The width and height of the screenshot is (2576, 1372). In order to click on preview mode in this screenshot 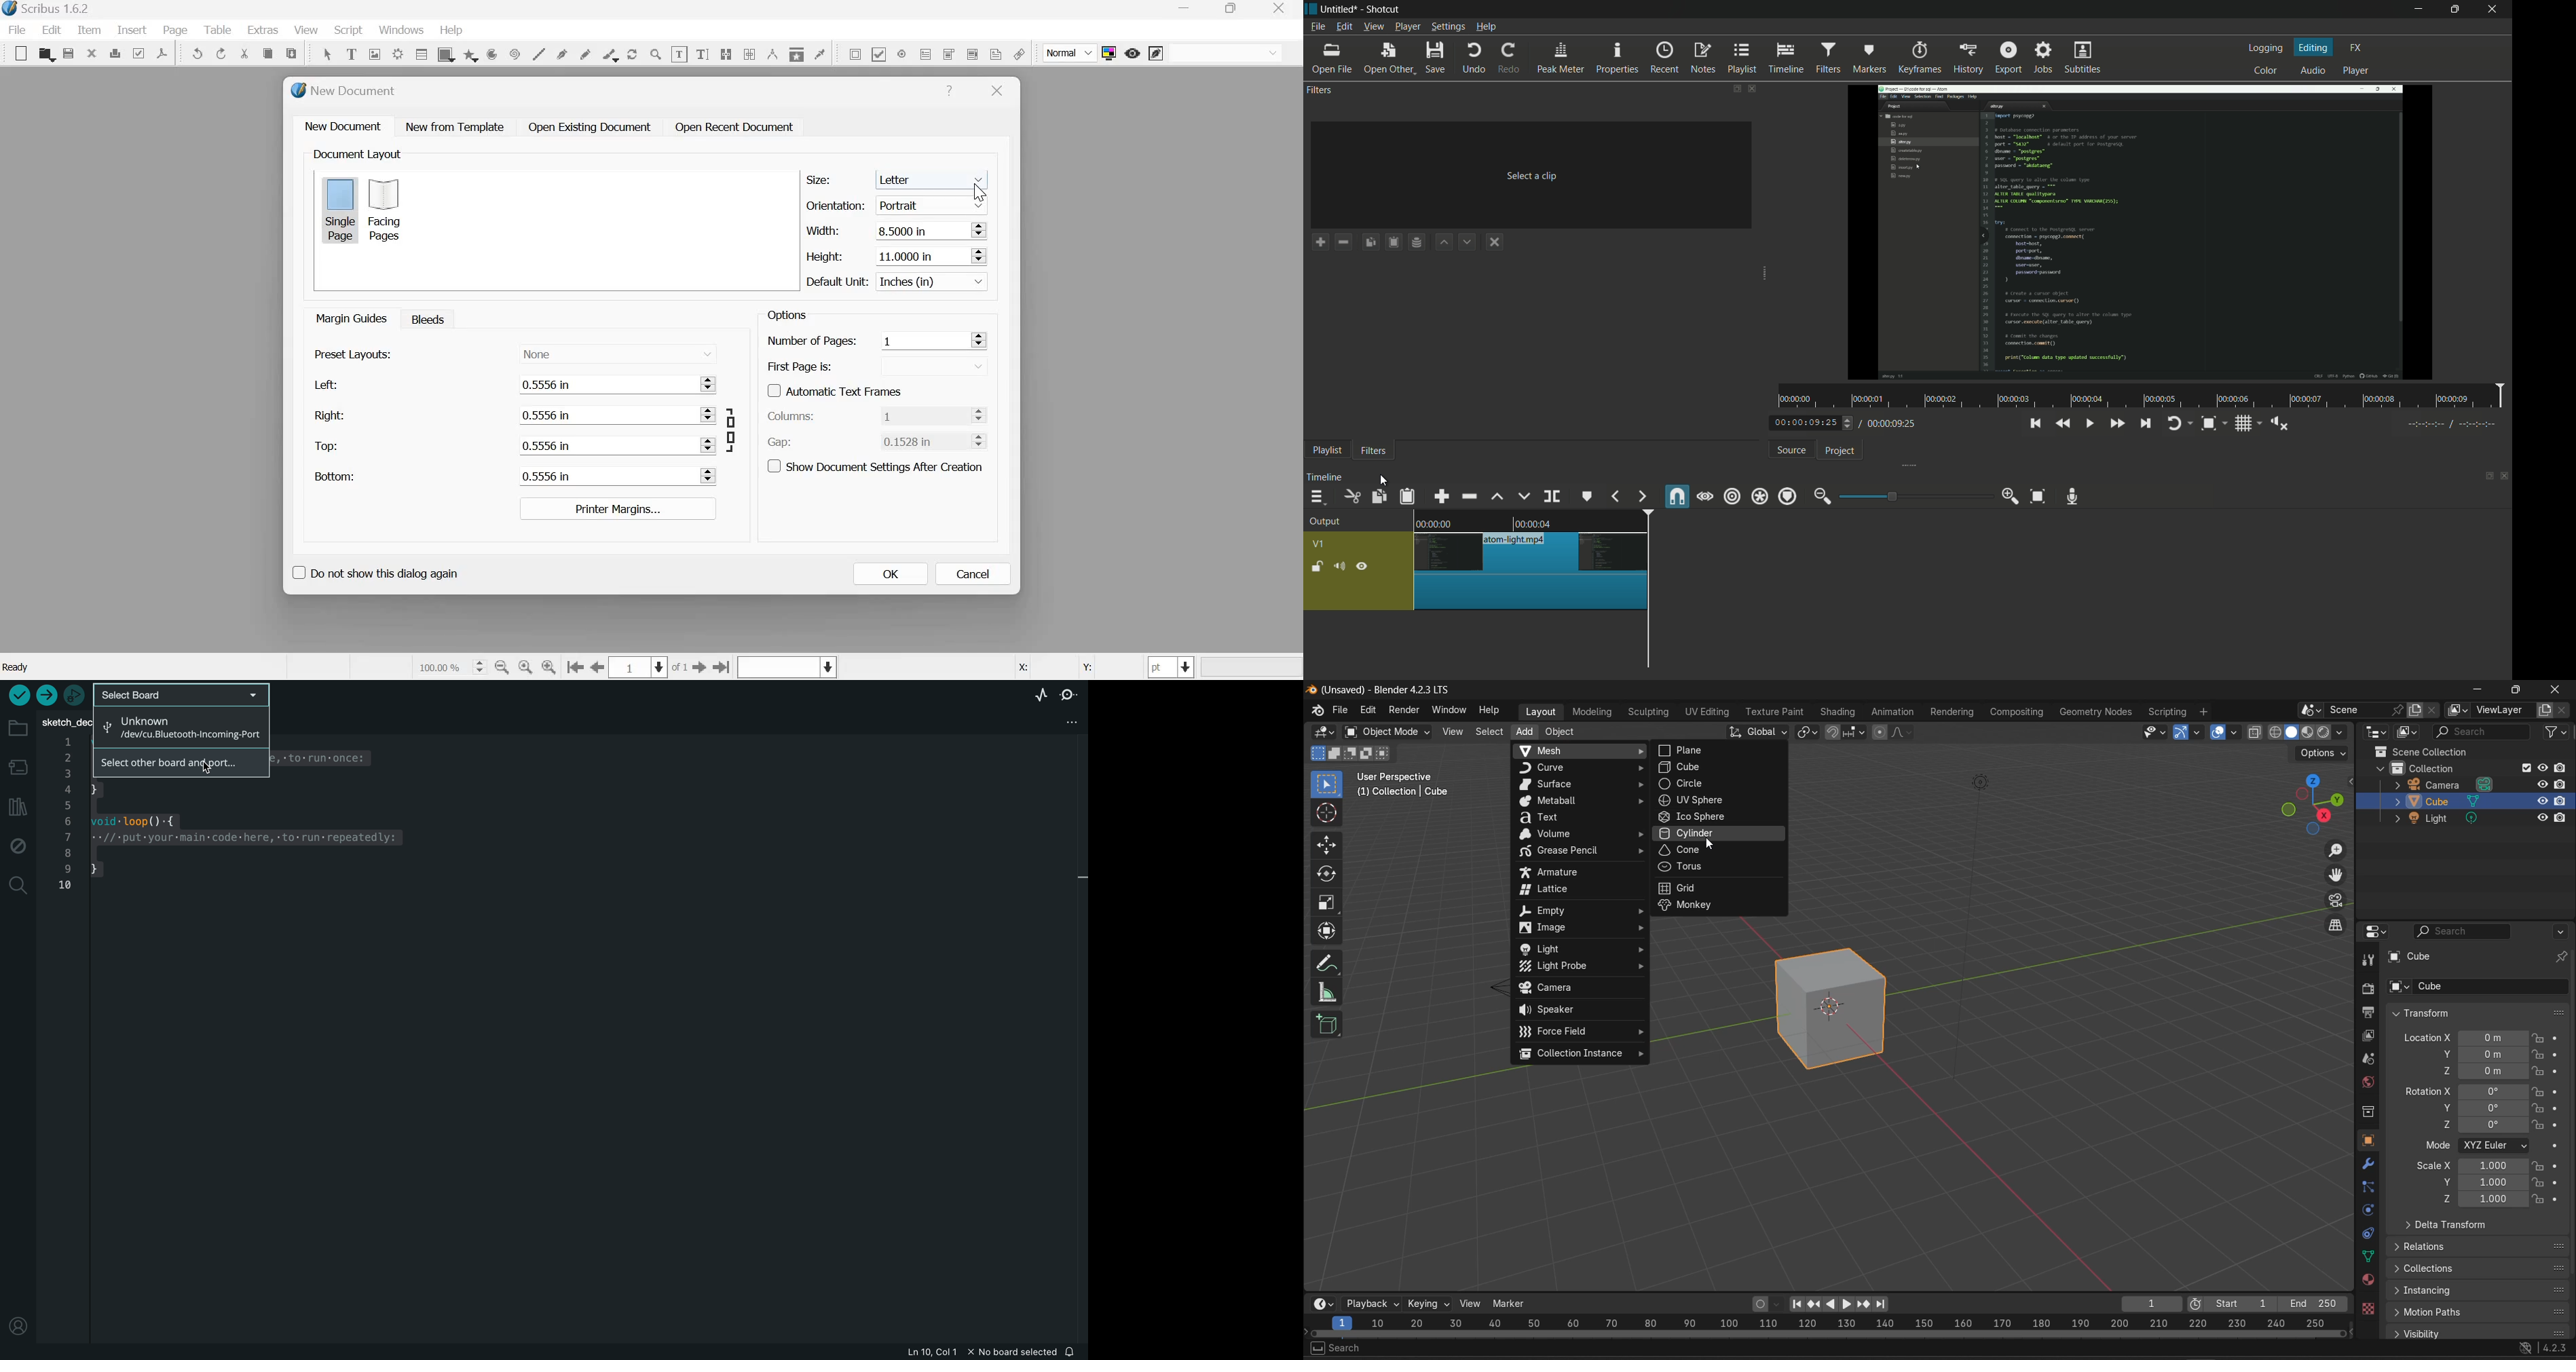, I will do `click(1132, 53)`.